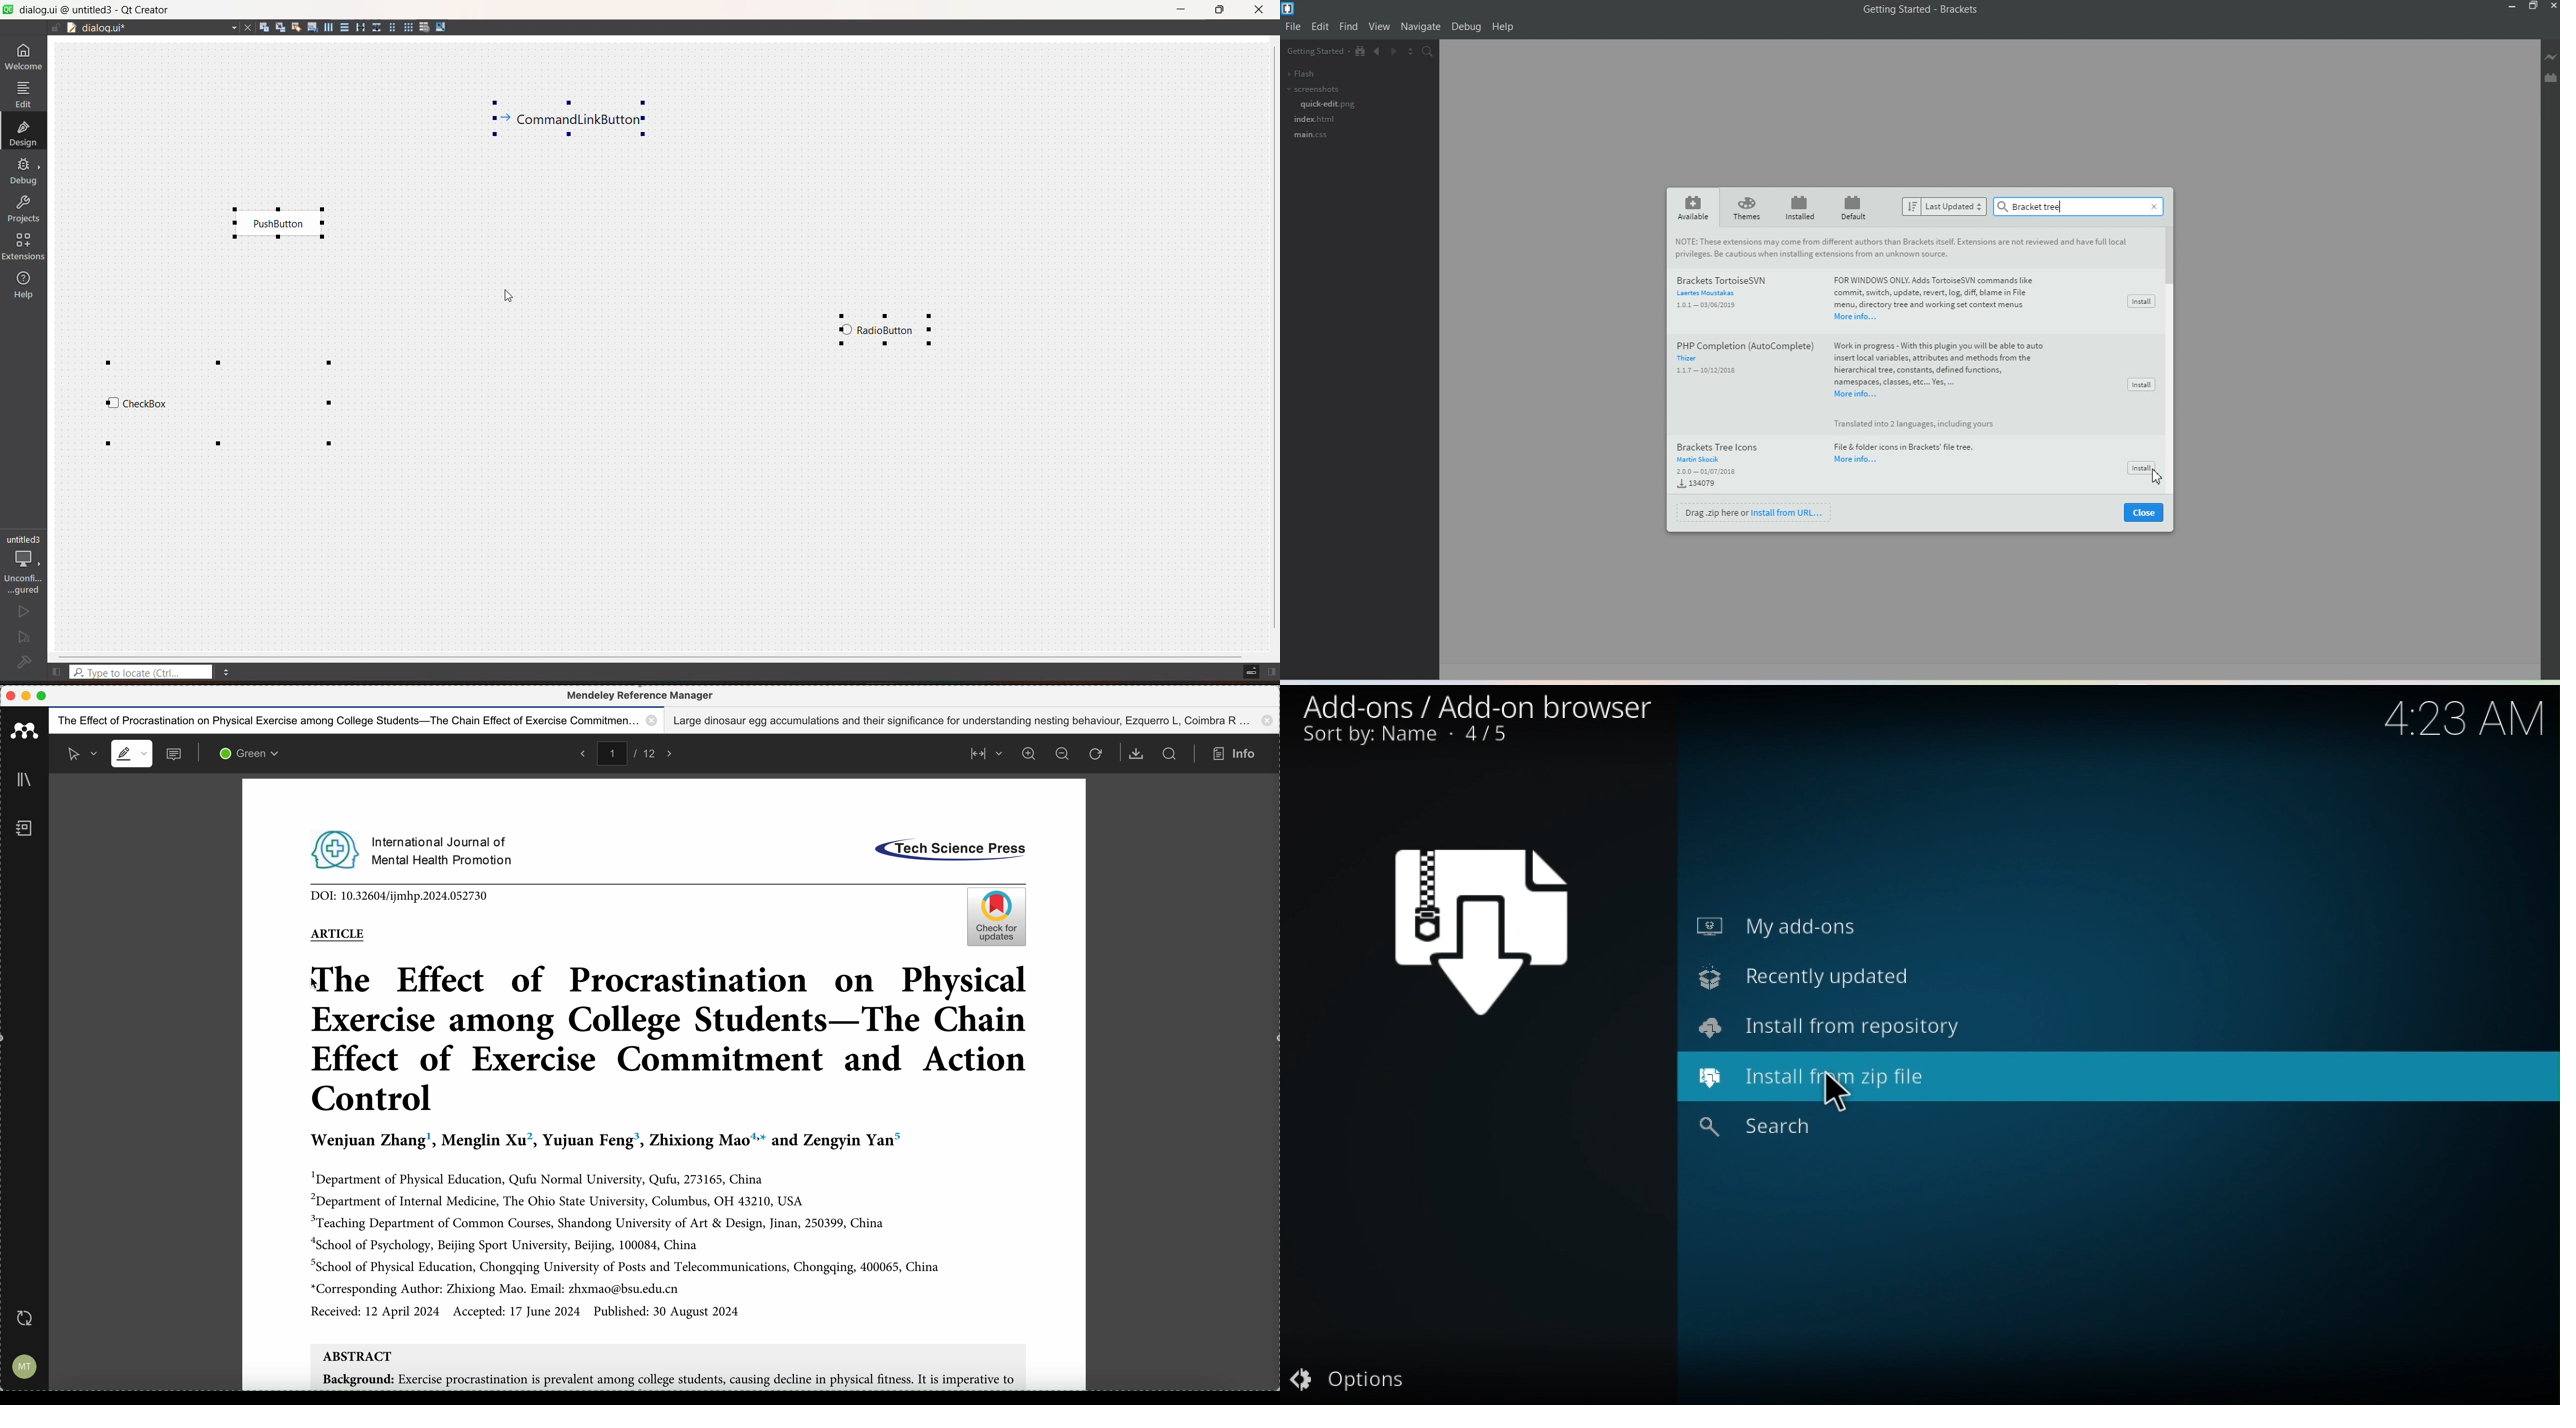  Describe the element at coordinates (143, 670) in the screenshot. I see `type to locate` at that location.